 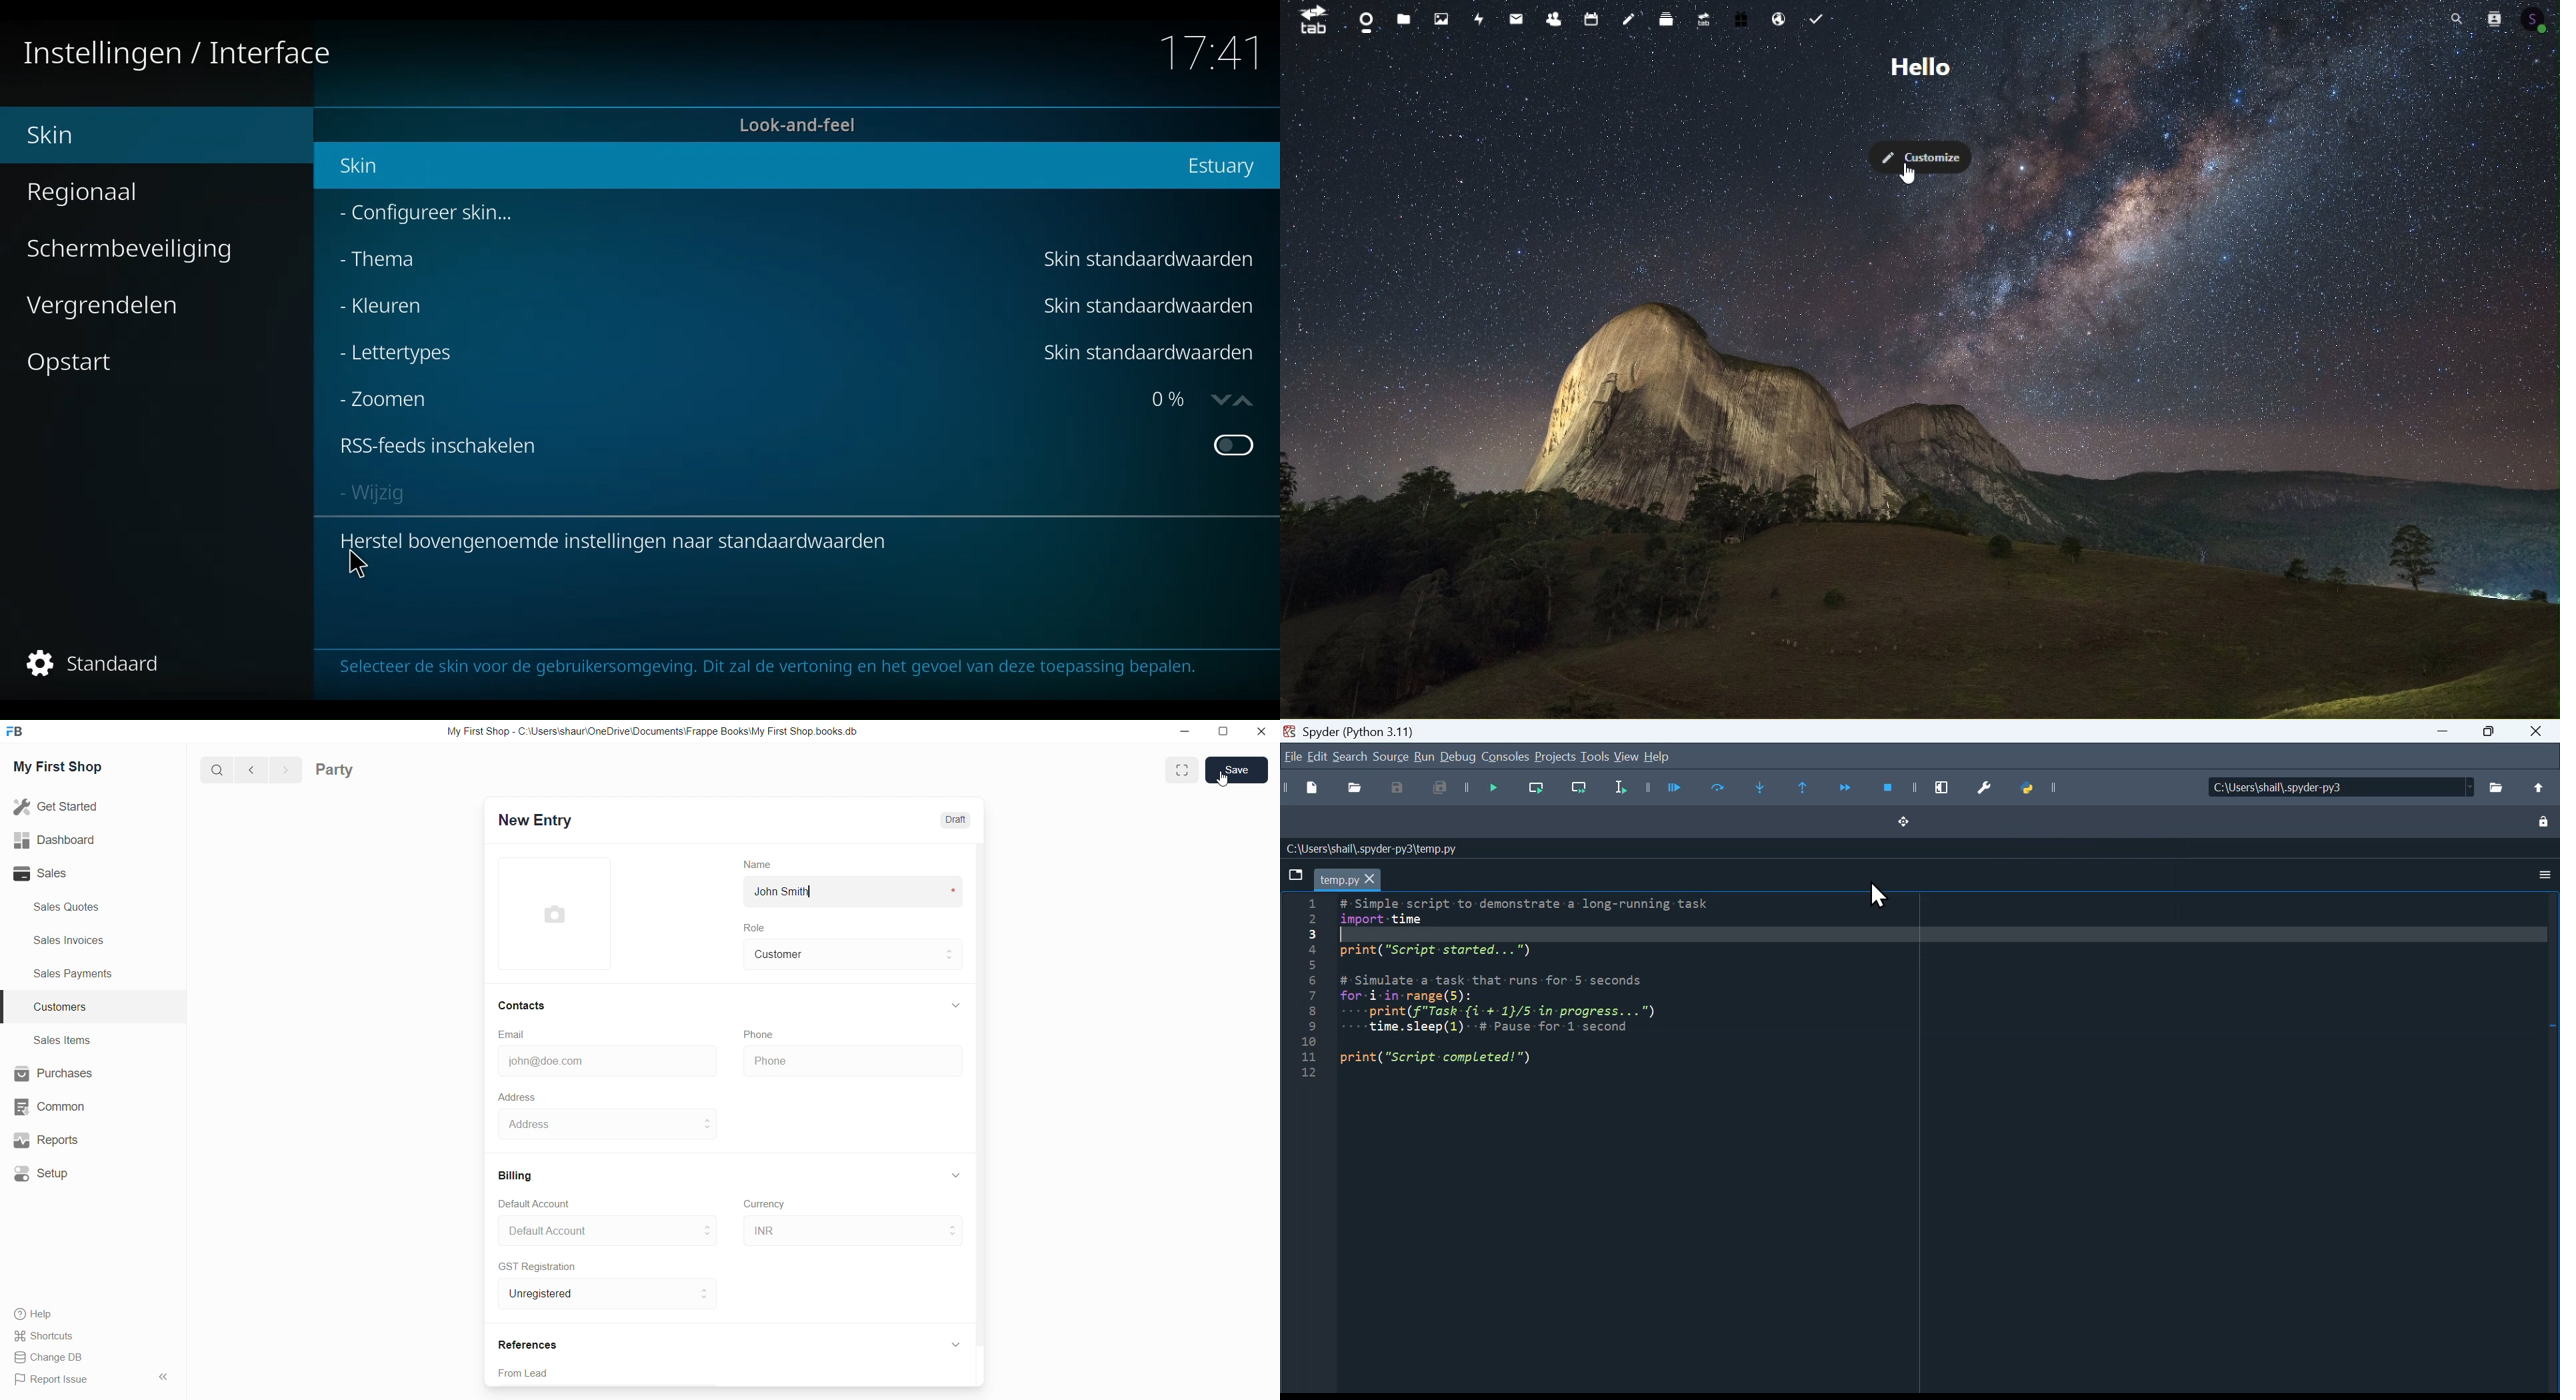 What do you see at coordinates (1259, 732) in the screenshot?
I see `close` at bounding box center [1259, 732].